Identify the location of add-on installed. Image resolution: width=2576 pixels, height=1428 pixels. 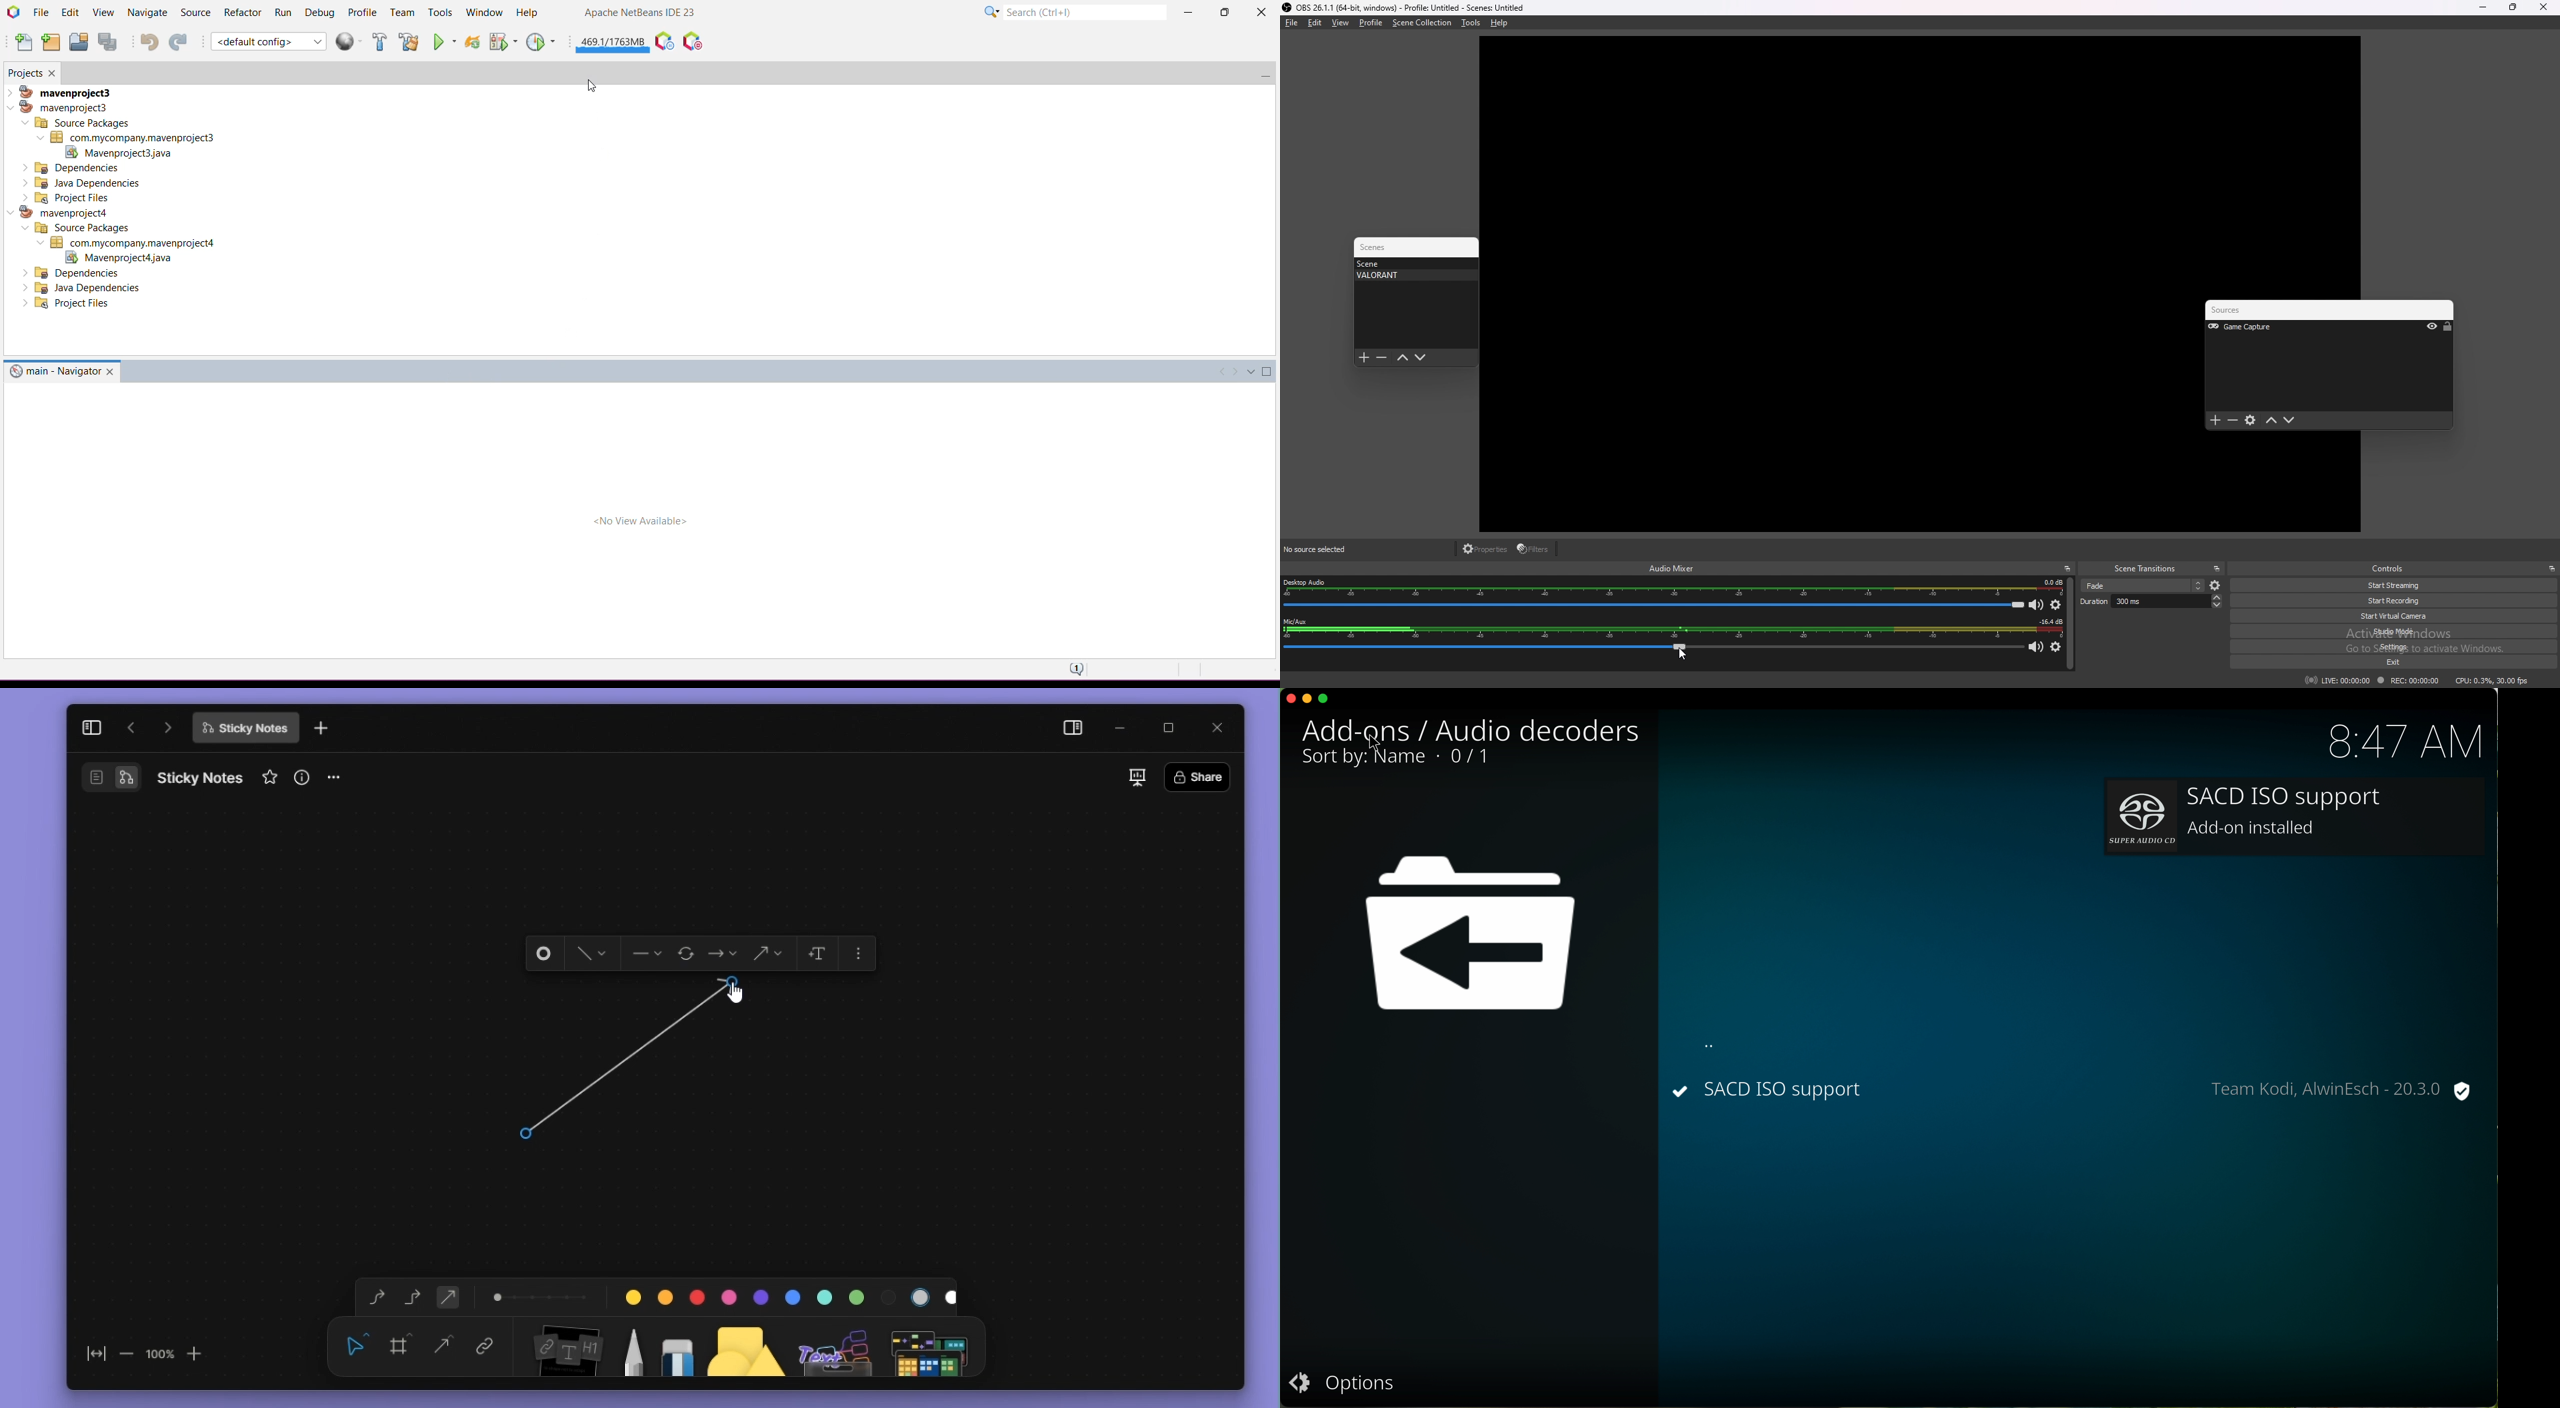
(2301, 816).